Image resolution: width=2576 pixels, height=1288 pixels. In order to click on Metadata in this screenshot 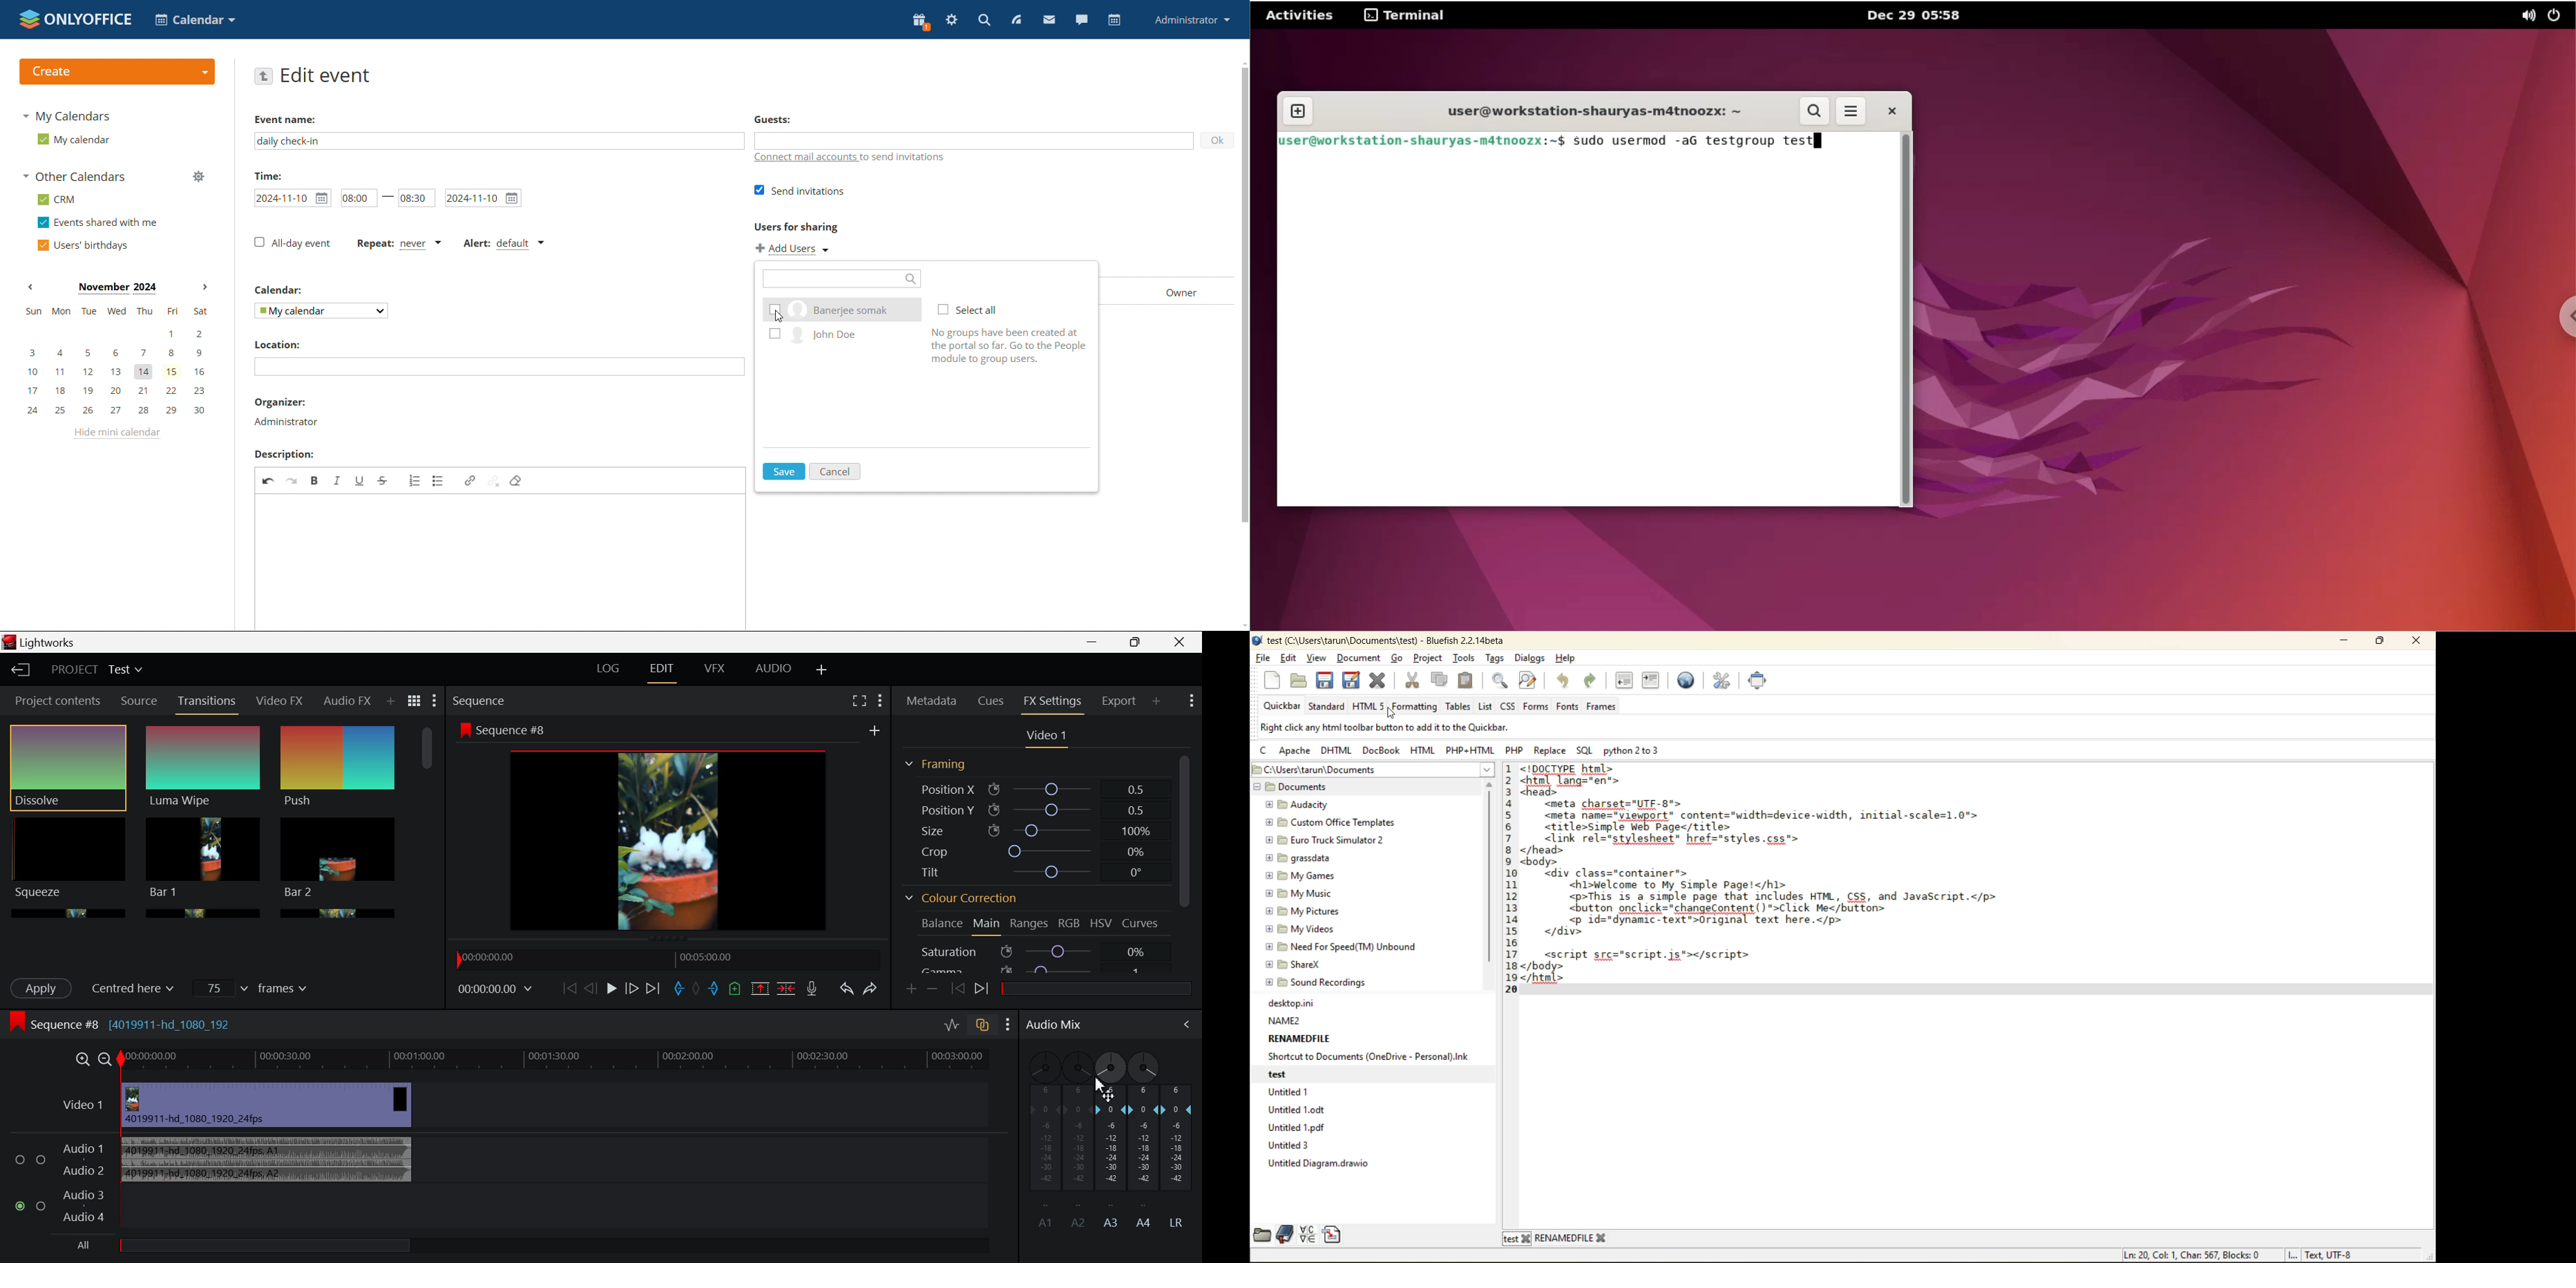, I will do `click(932, 700)`.